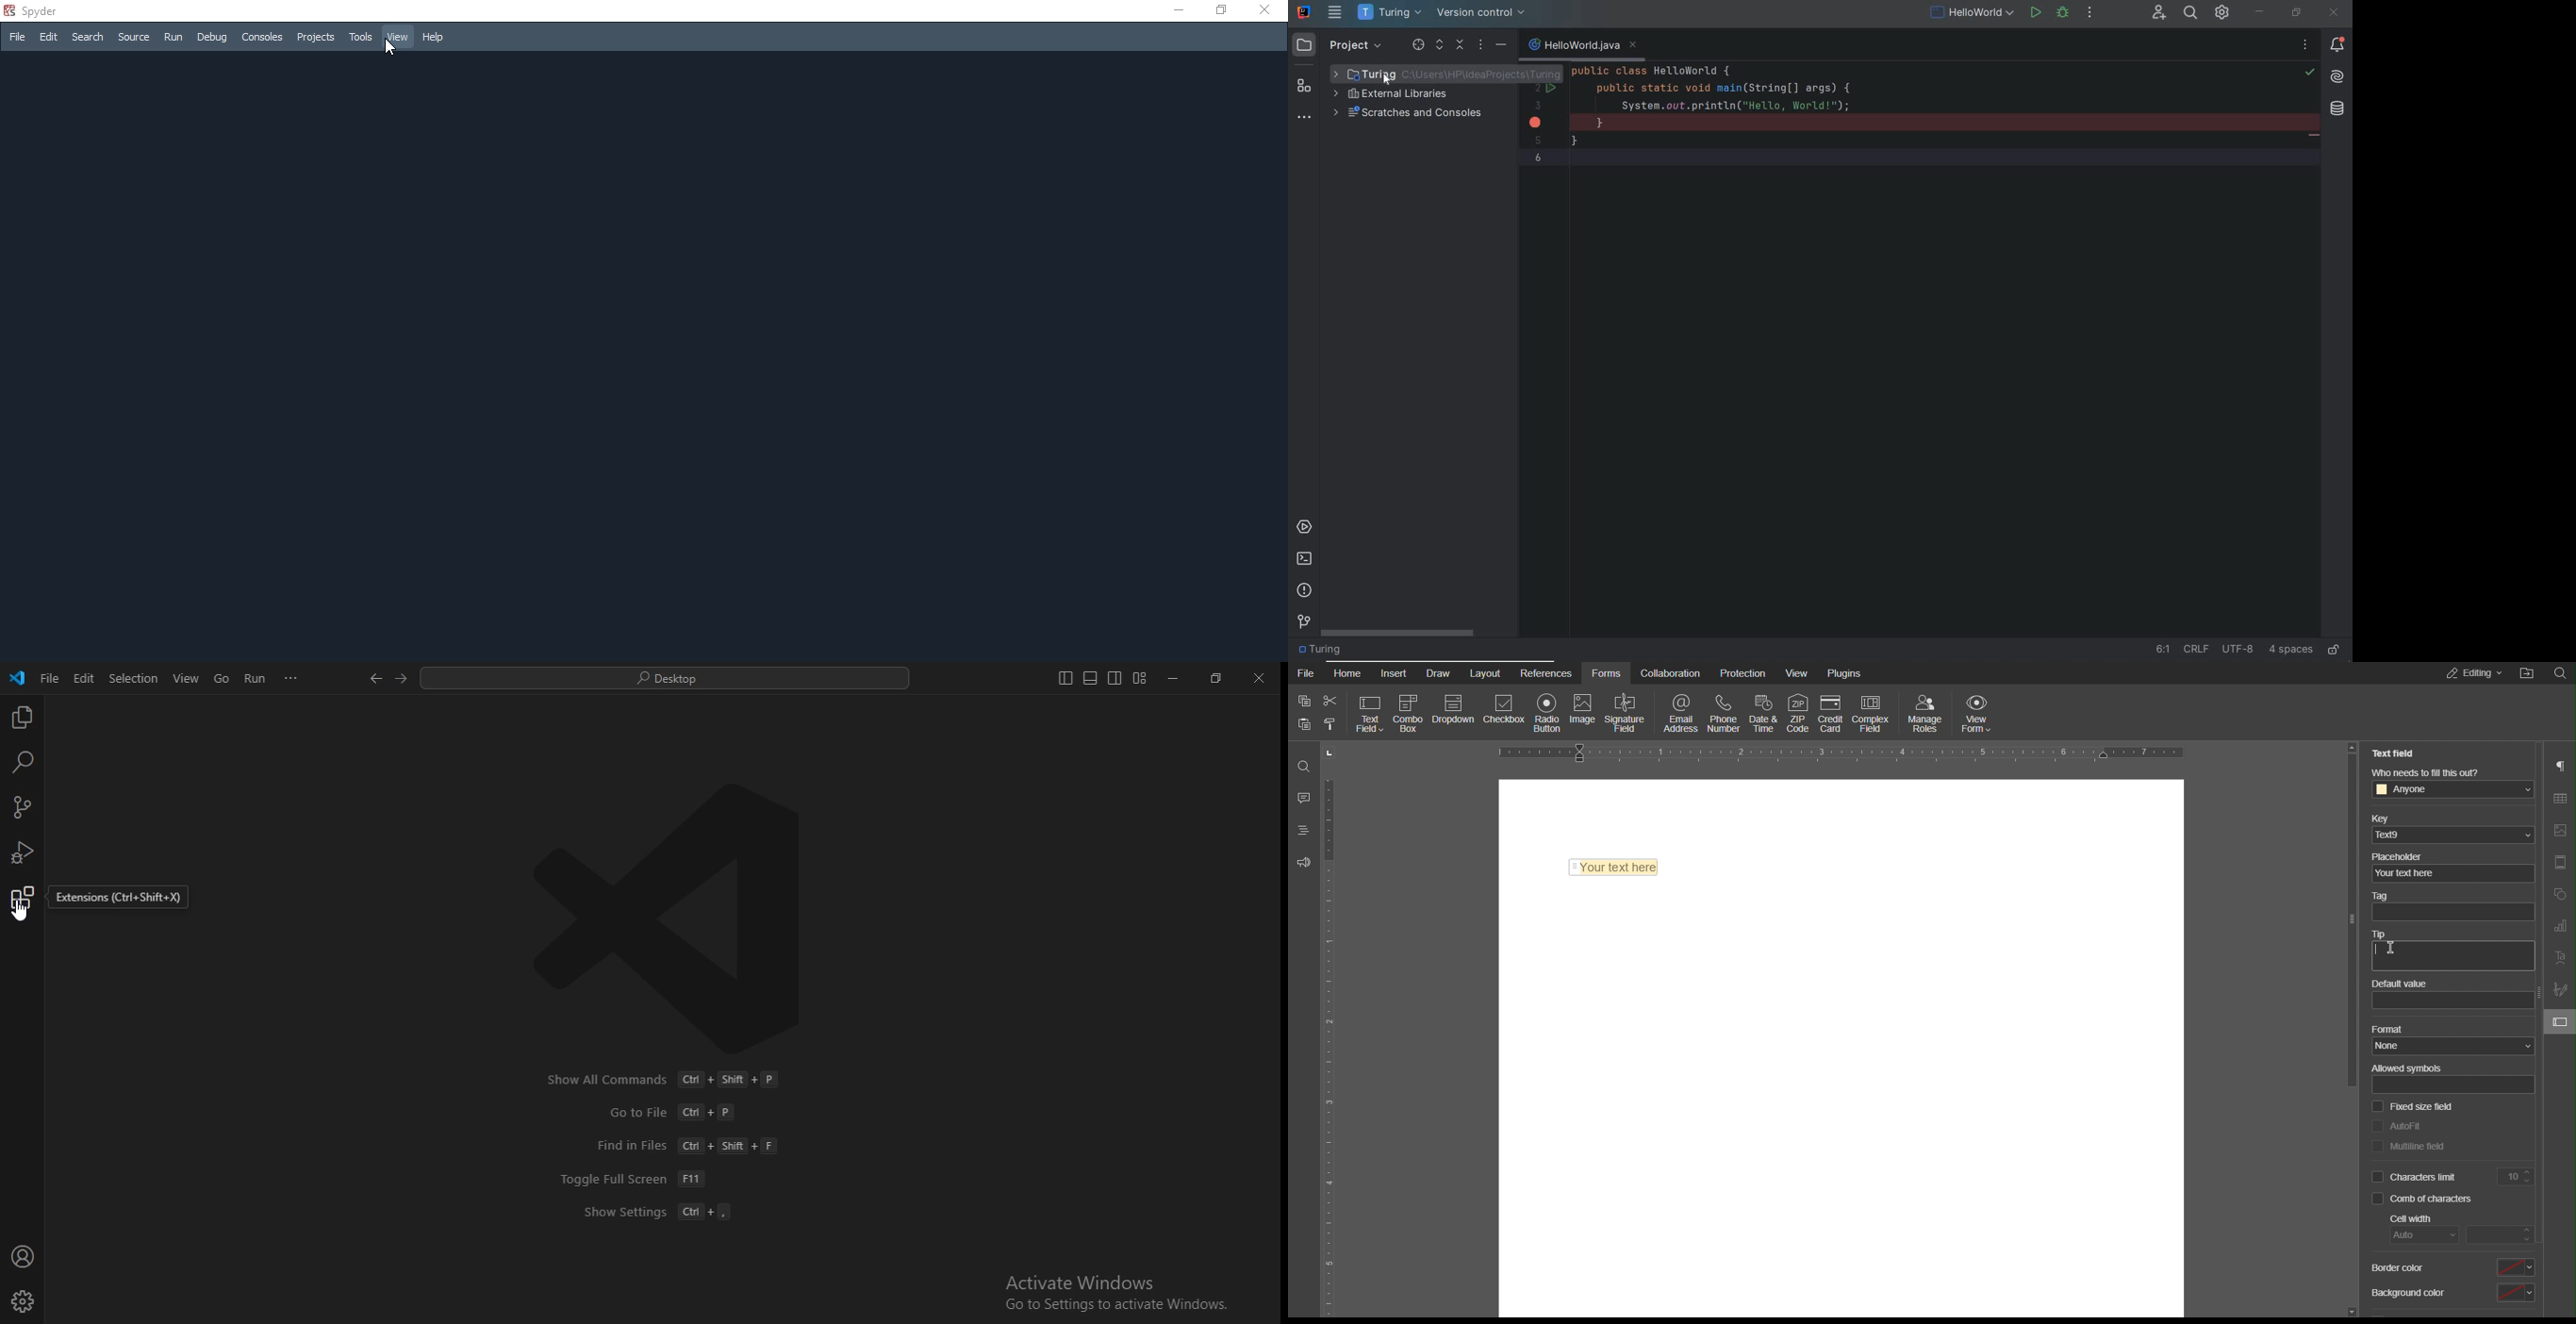 This screenshot has height=1344, width=2576. I want to click on Comments, so click(1304, 796).